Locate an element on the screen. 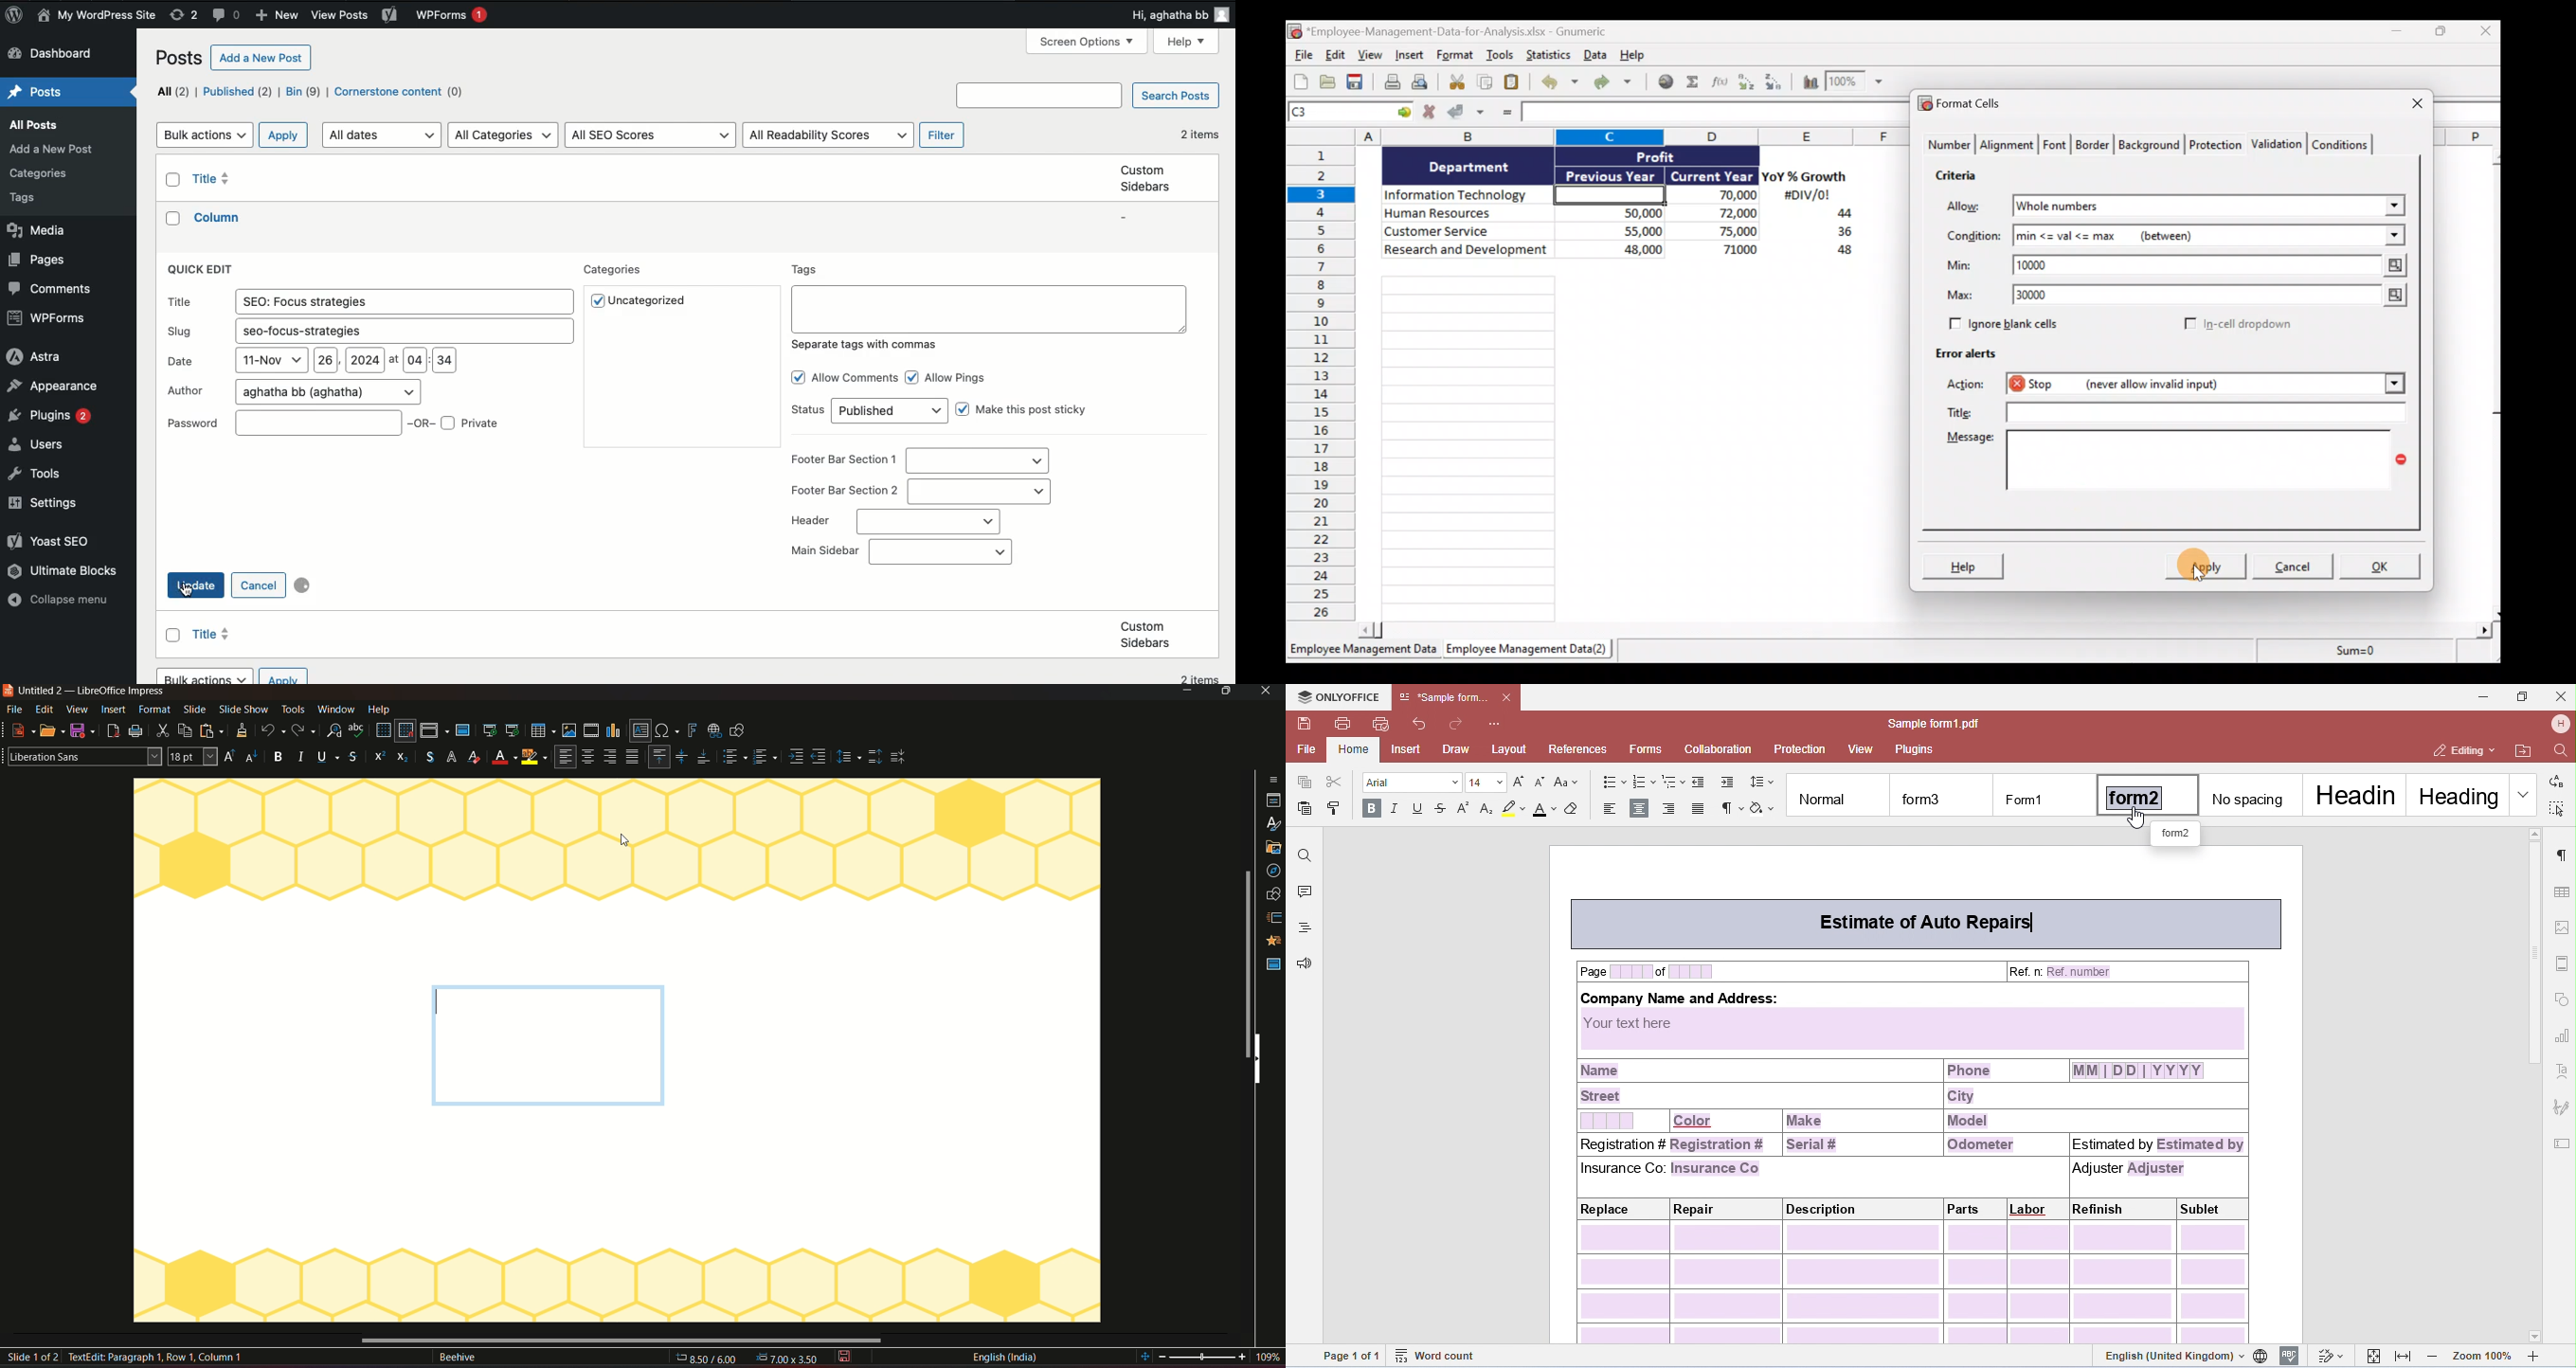 The width and height of the screenshot is (2576, 1372). clone formatting is located at coordinates (240, 731).